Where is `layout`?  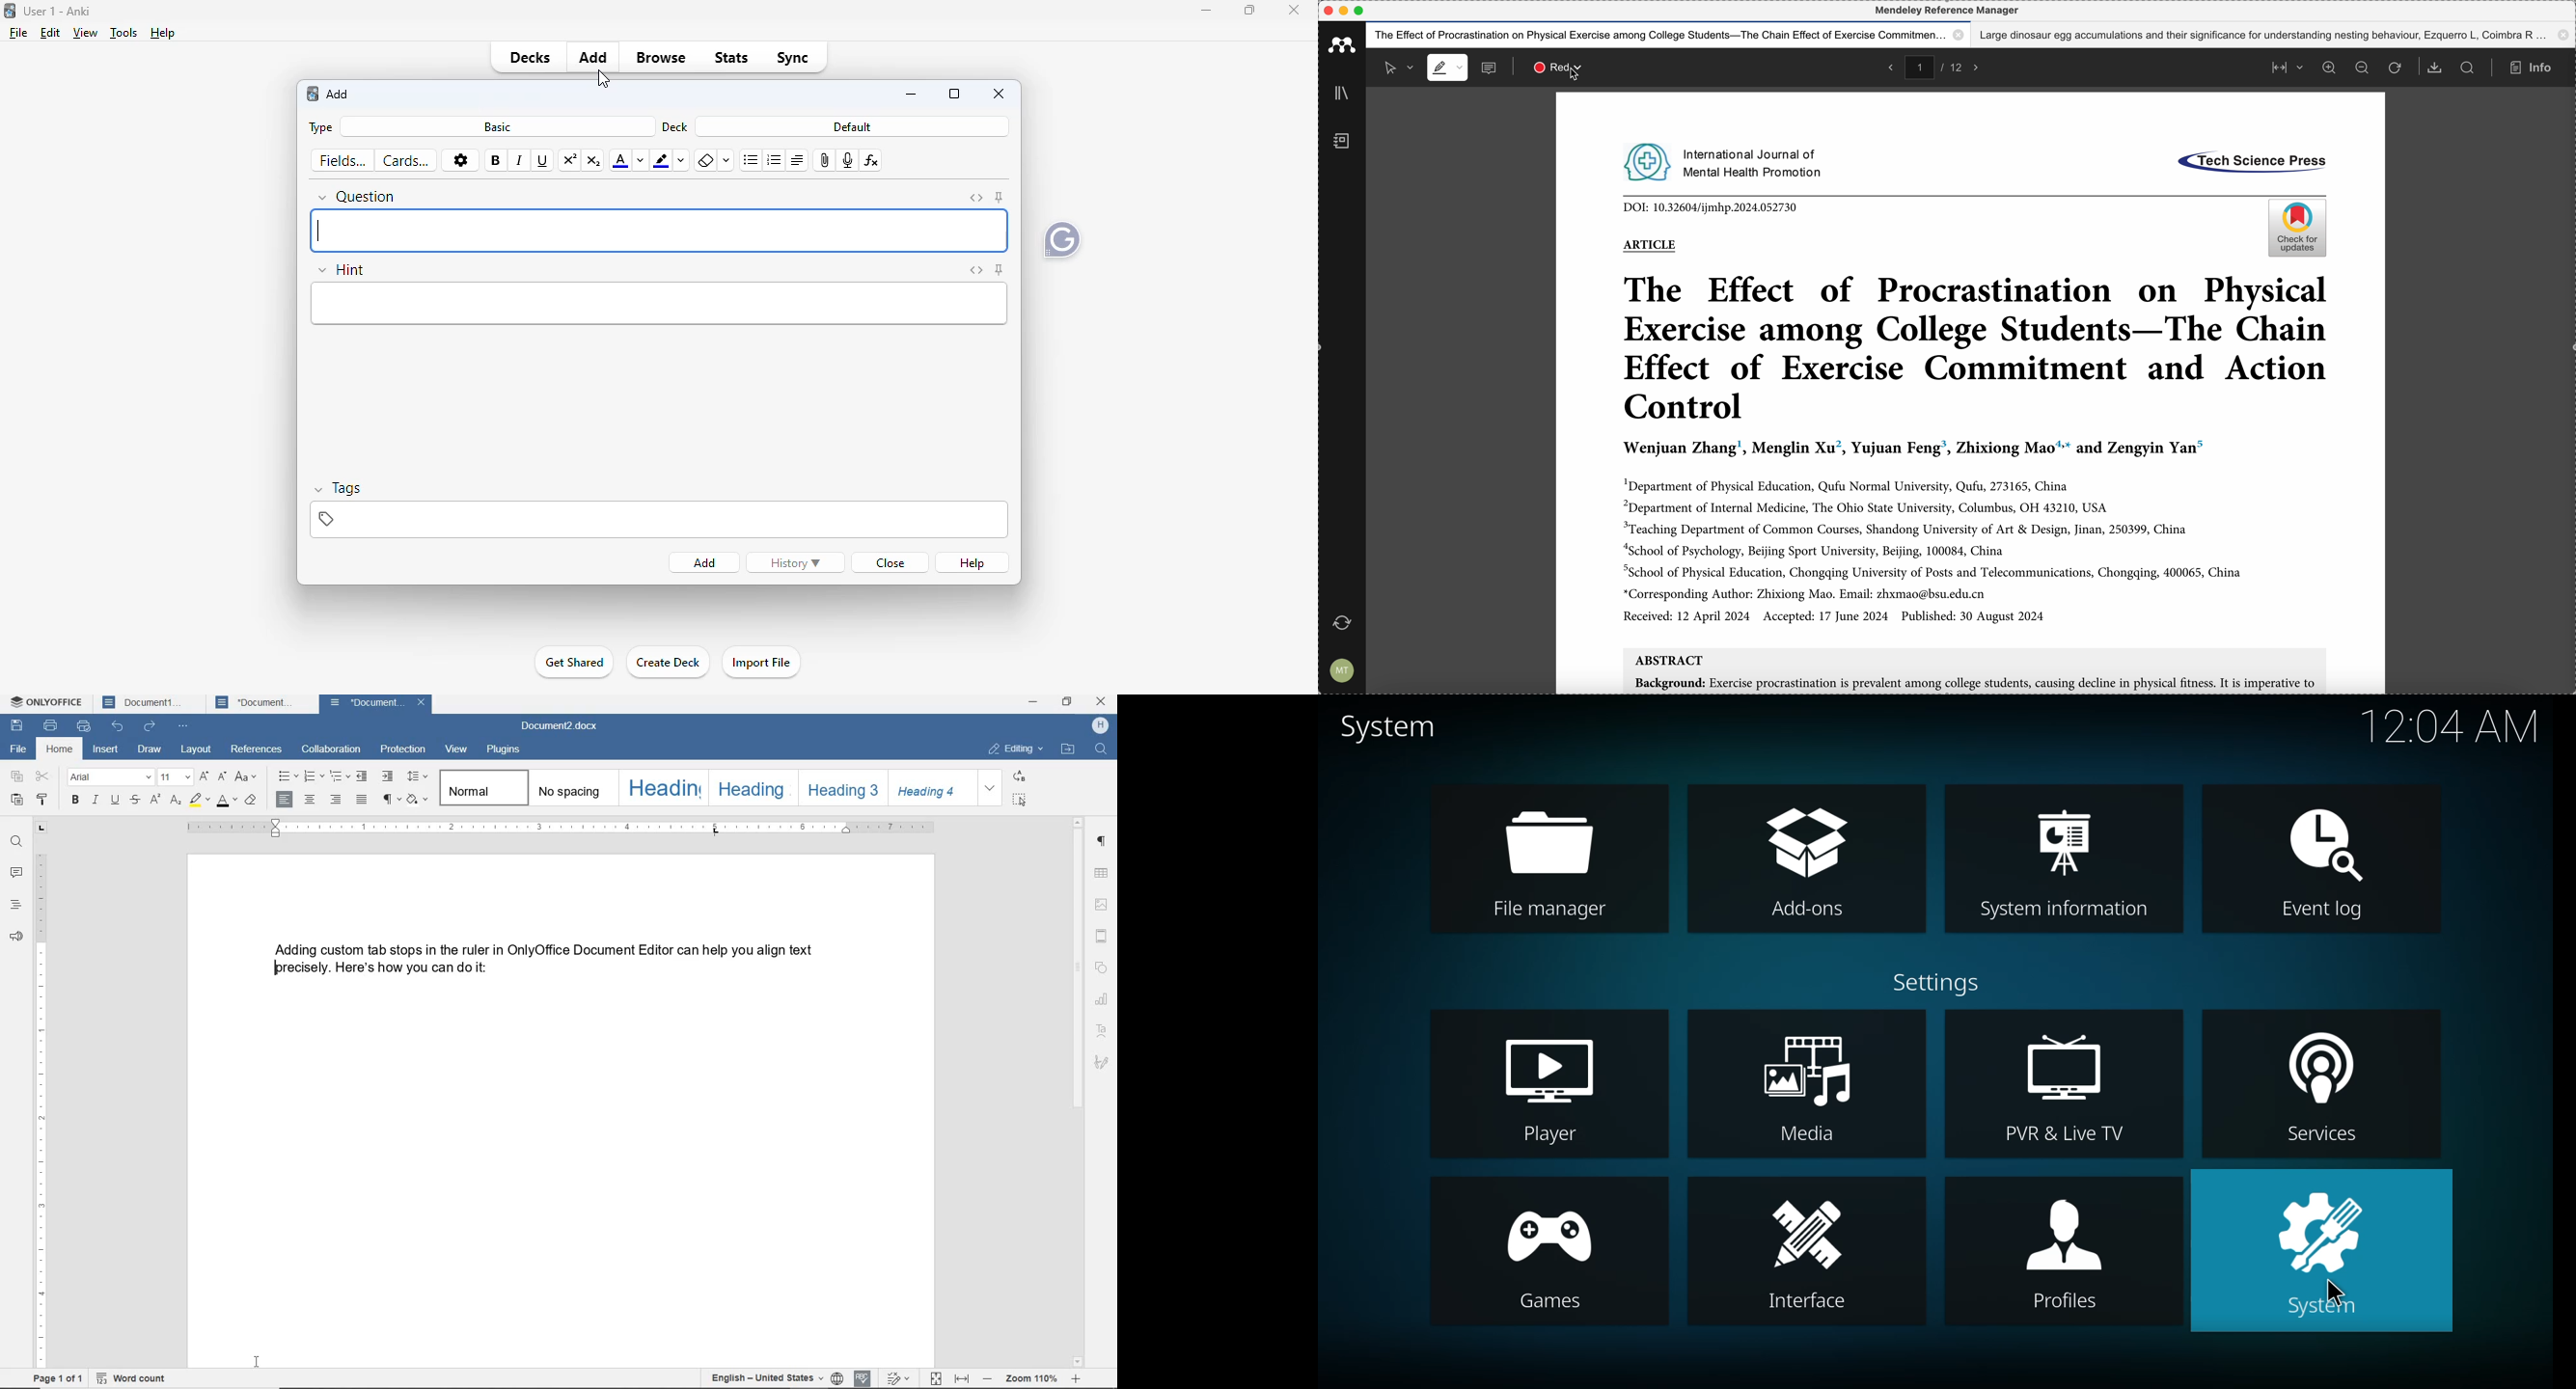 layout is located at coordinates (198, 749).